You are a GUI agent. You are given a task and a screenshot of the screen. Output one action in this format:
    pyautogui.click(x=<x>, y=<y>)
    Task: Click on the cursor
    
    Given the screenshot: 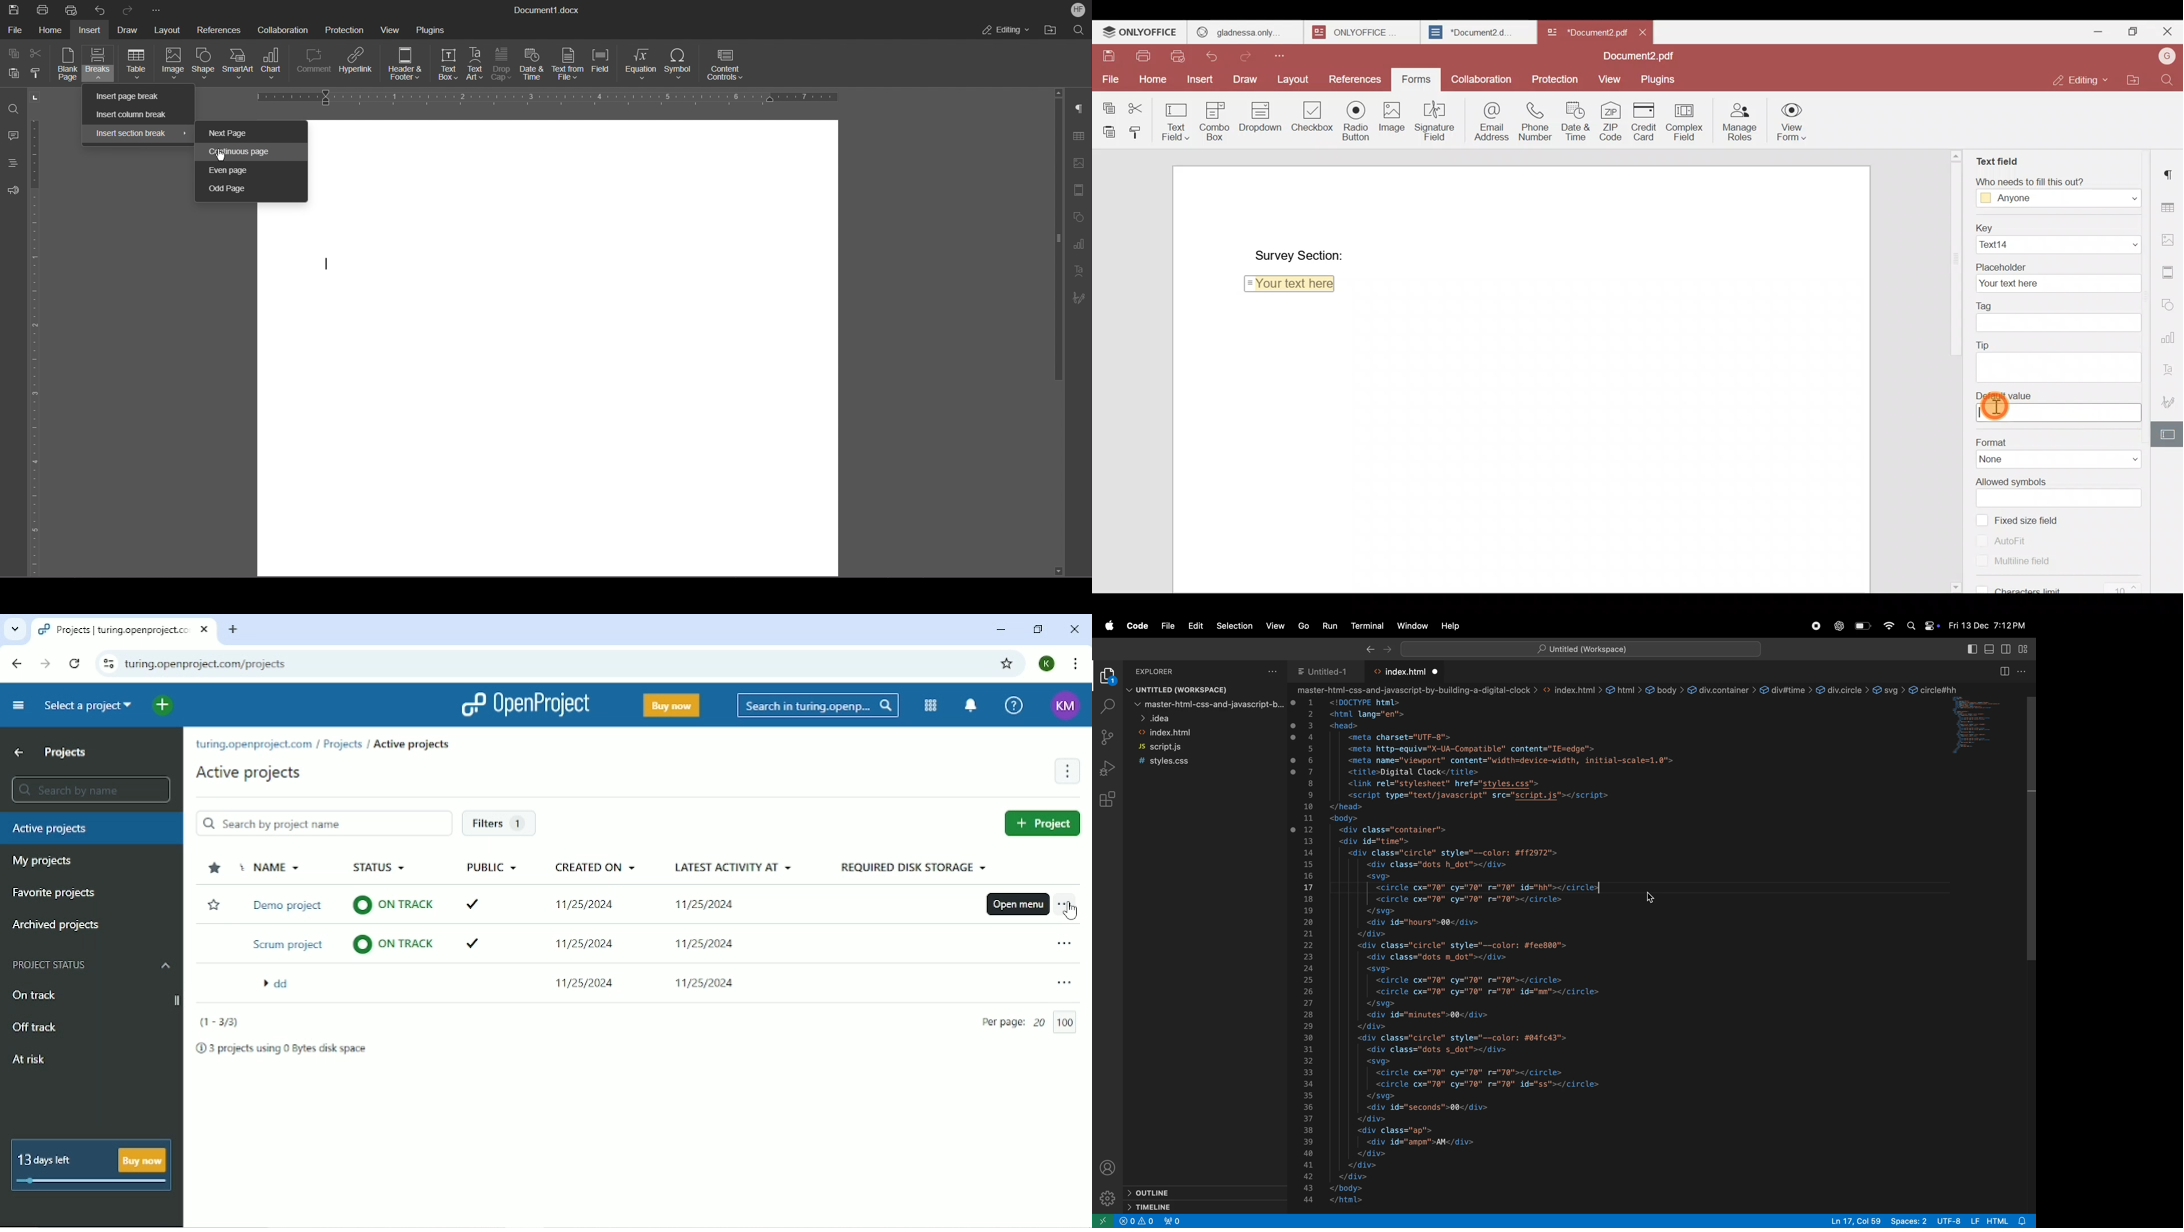 What is the action you would take?
    pyautogui.click(x=1070, y=914)
    